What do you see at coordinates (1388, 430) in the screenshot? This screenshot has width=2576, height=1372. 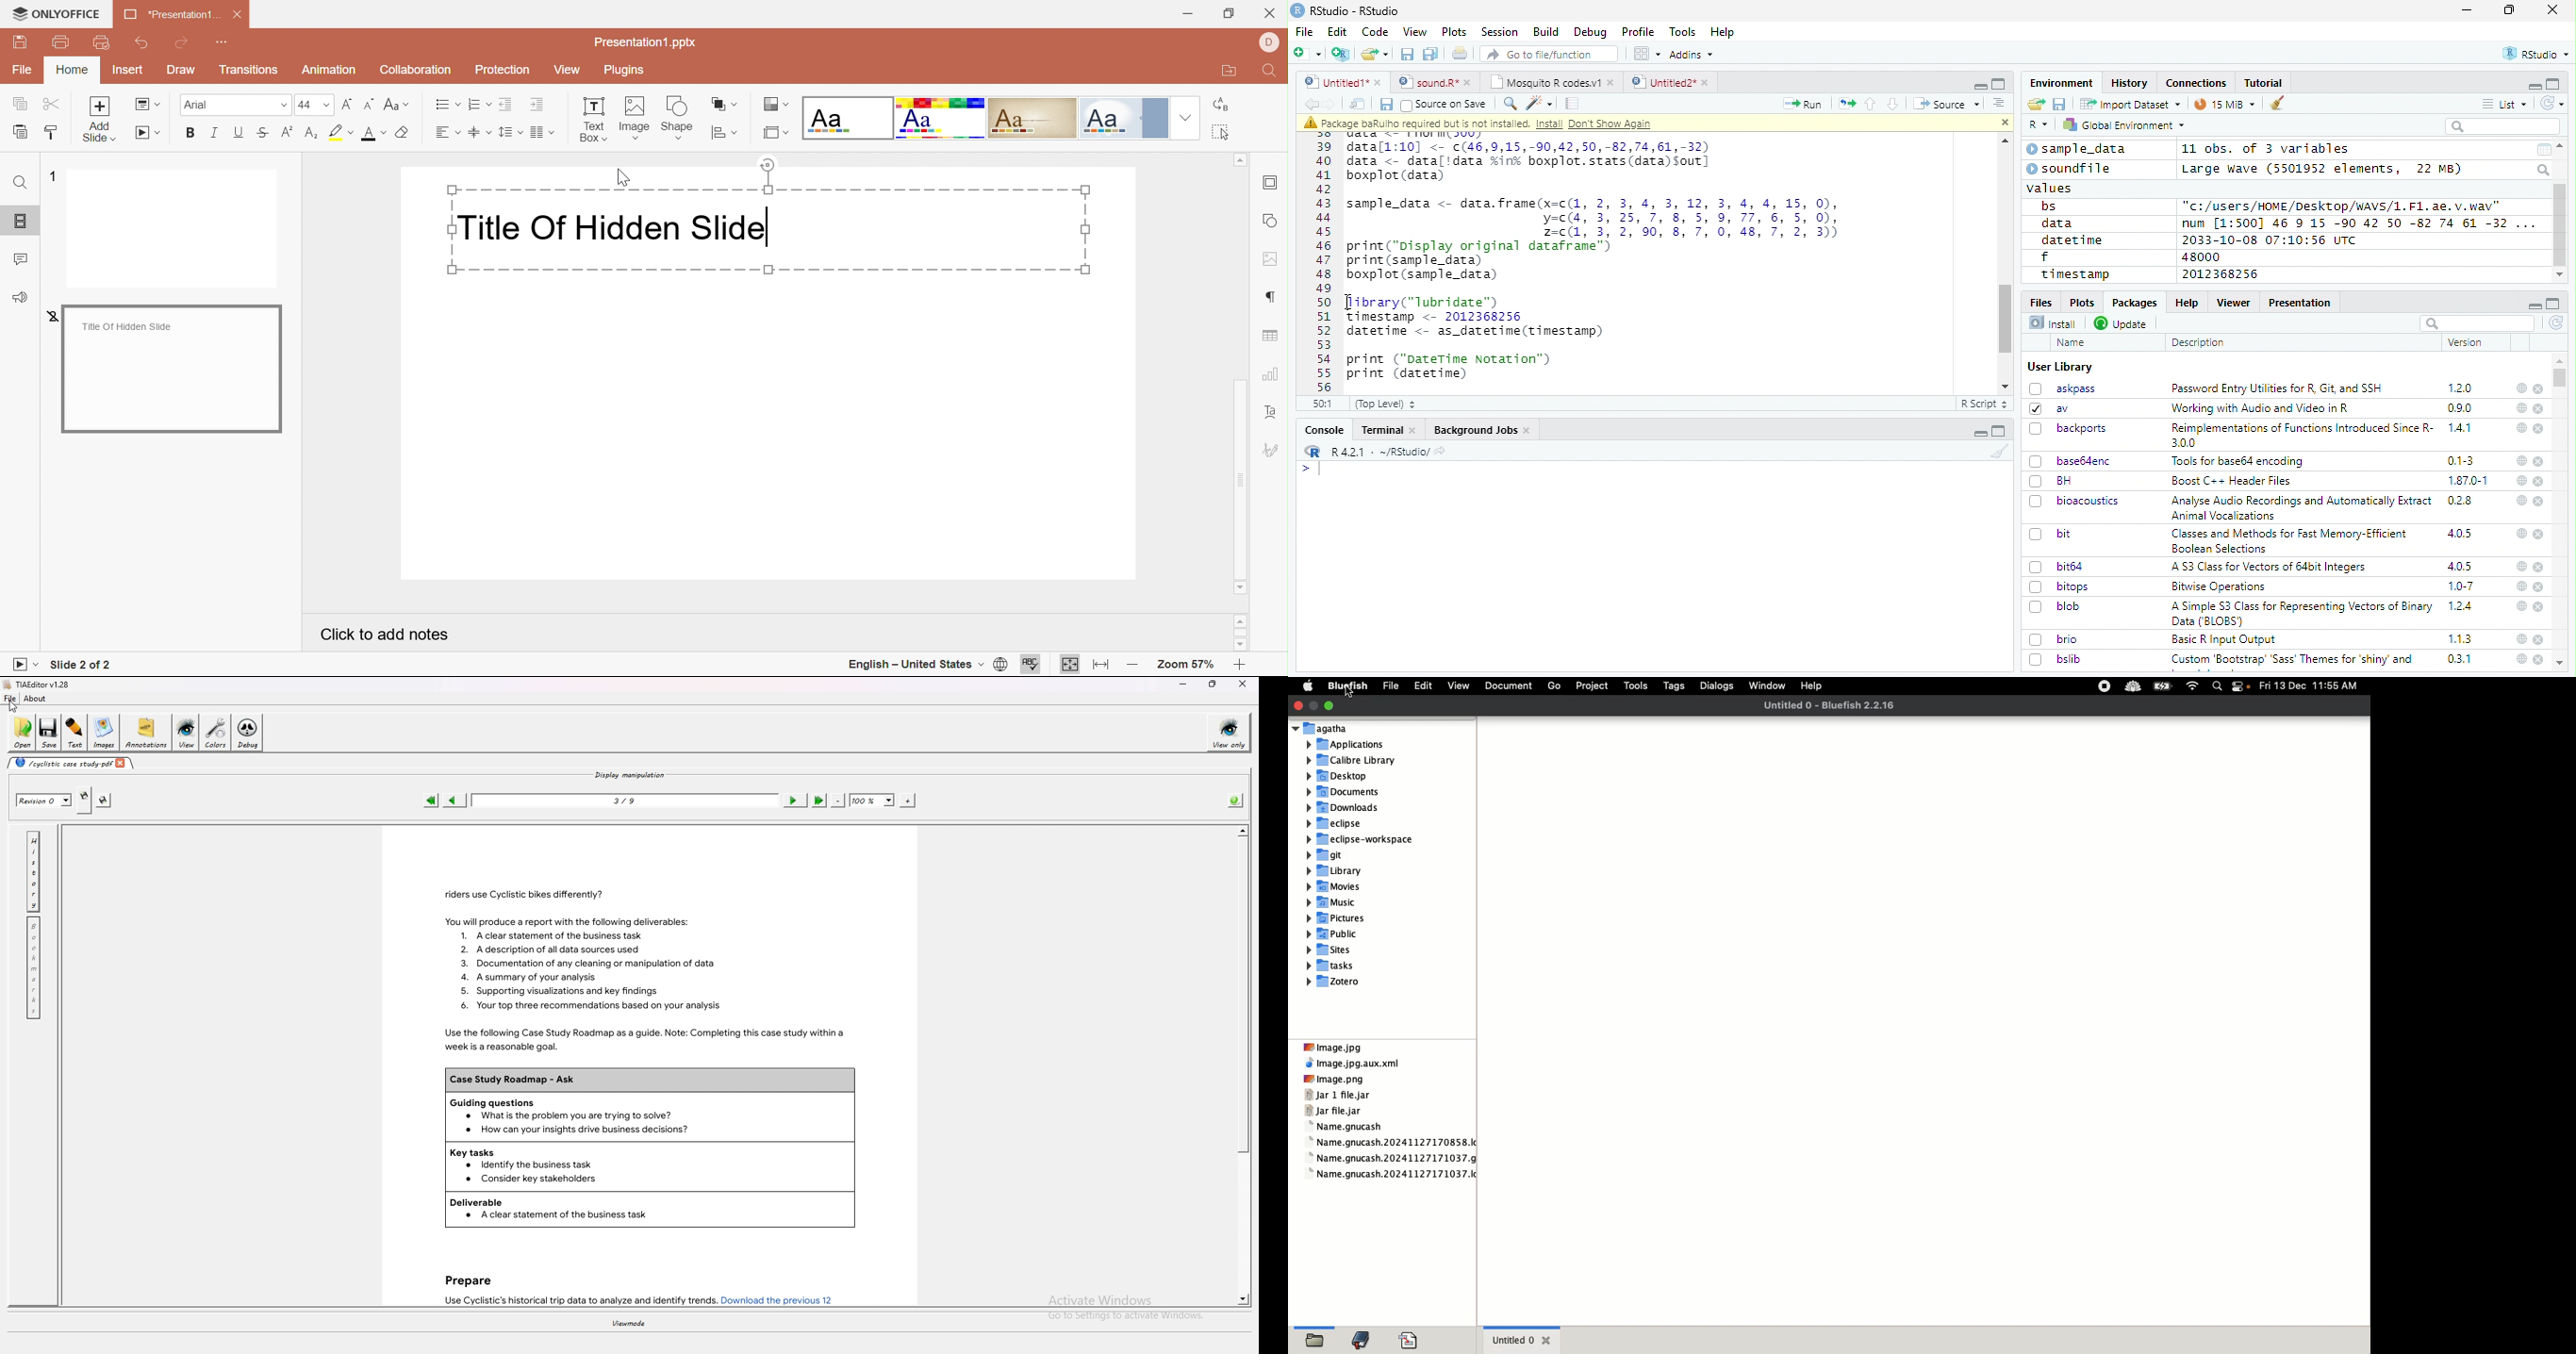 I see `Terminal` at bounding box center [1388, 430].